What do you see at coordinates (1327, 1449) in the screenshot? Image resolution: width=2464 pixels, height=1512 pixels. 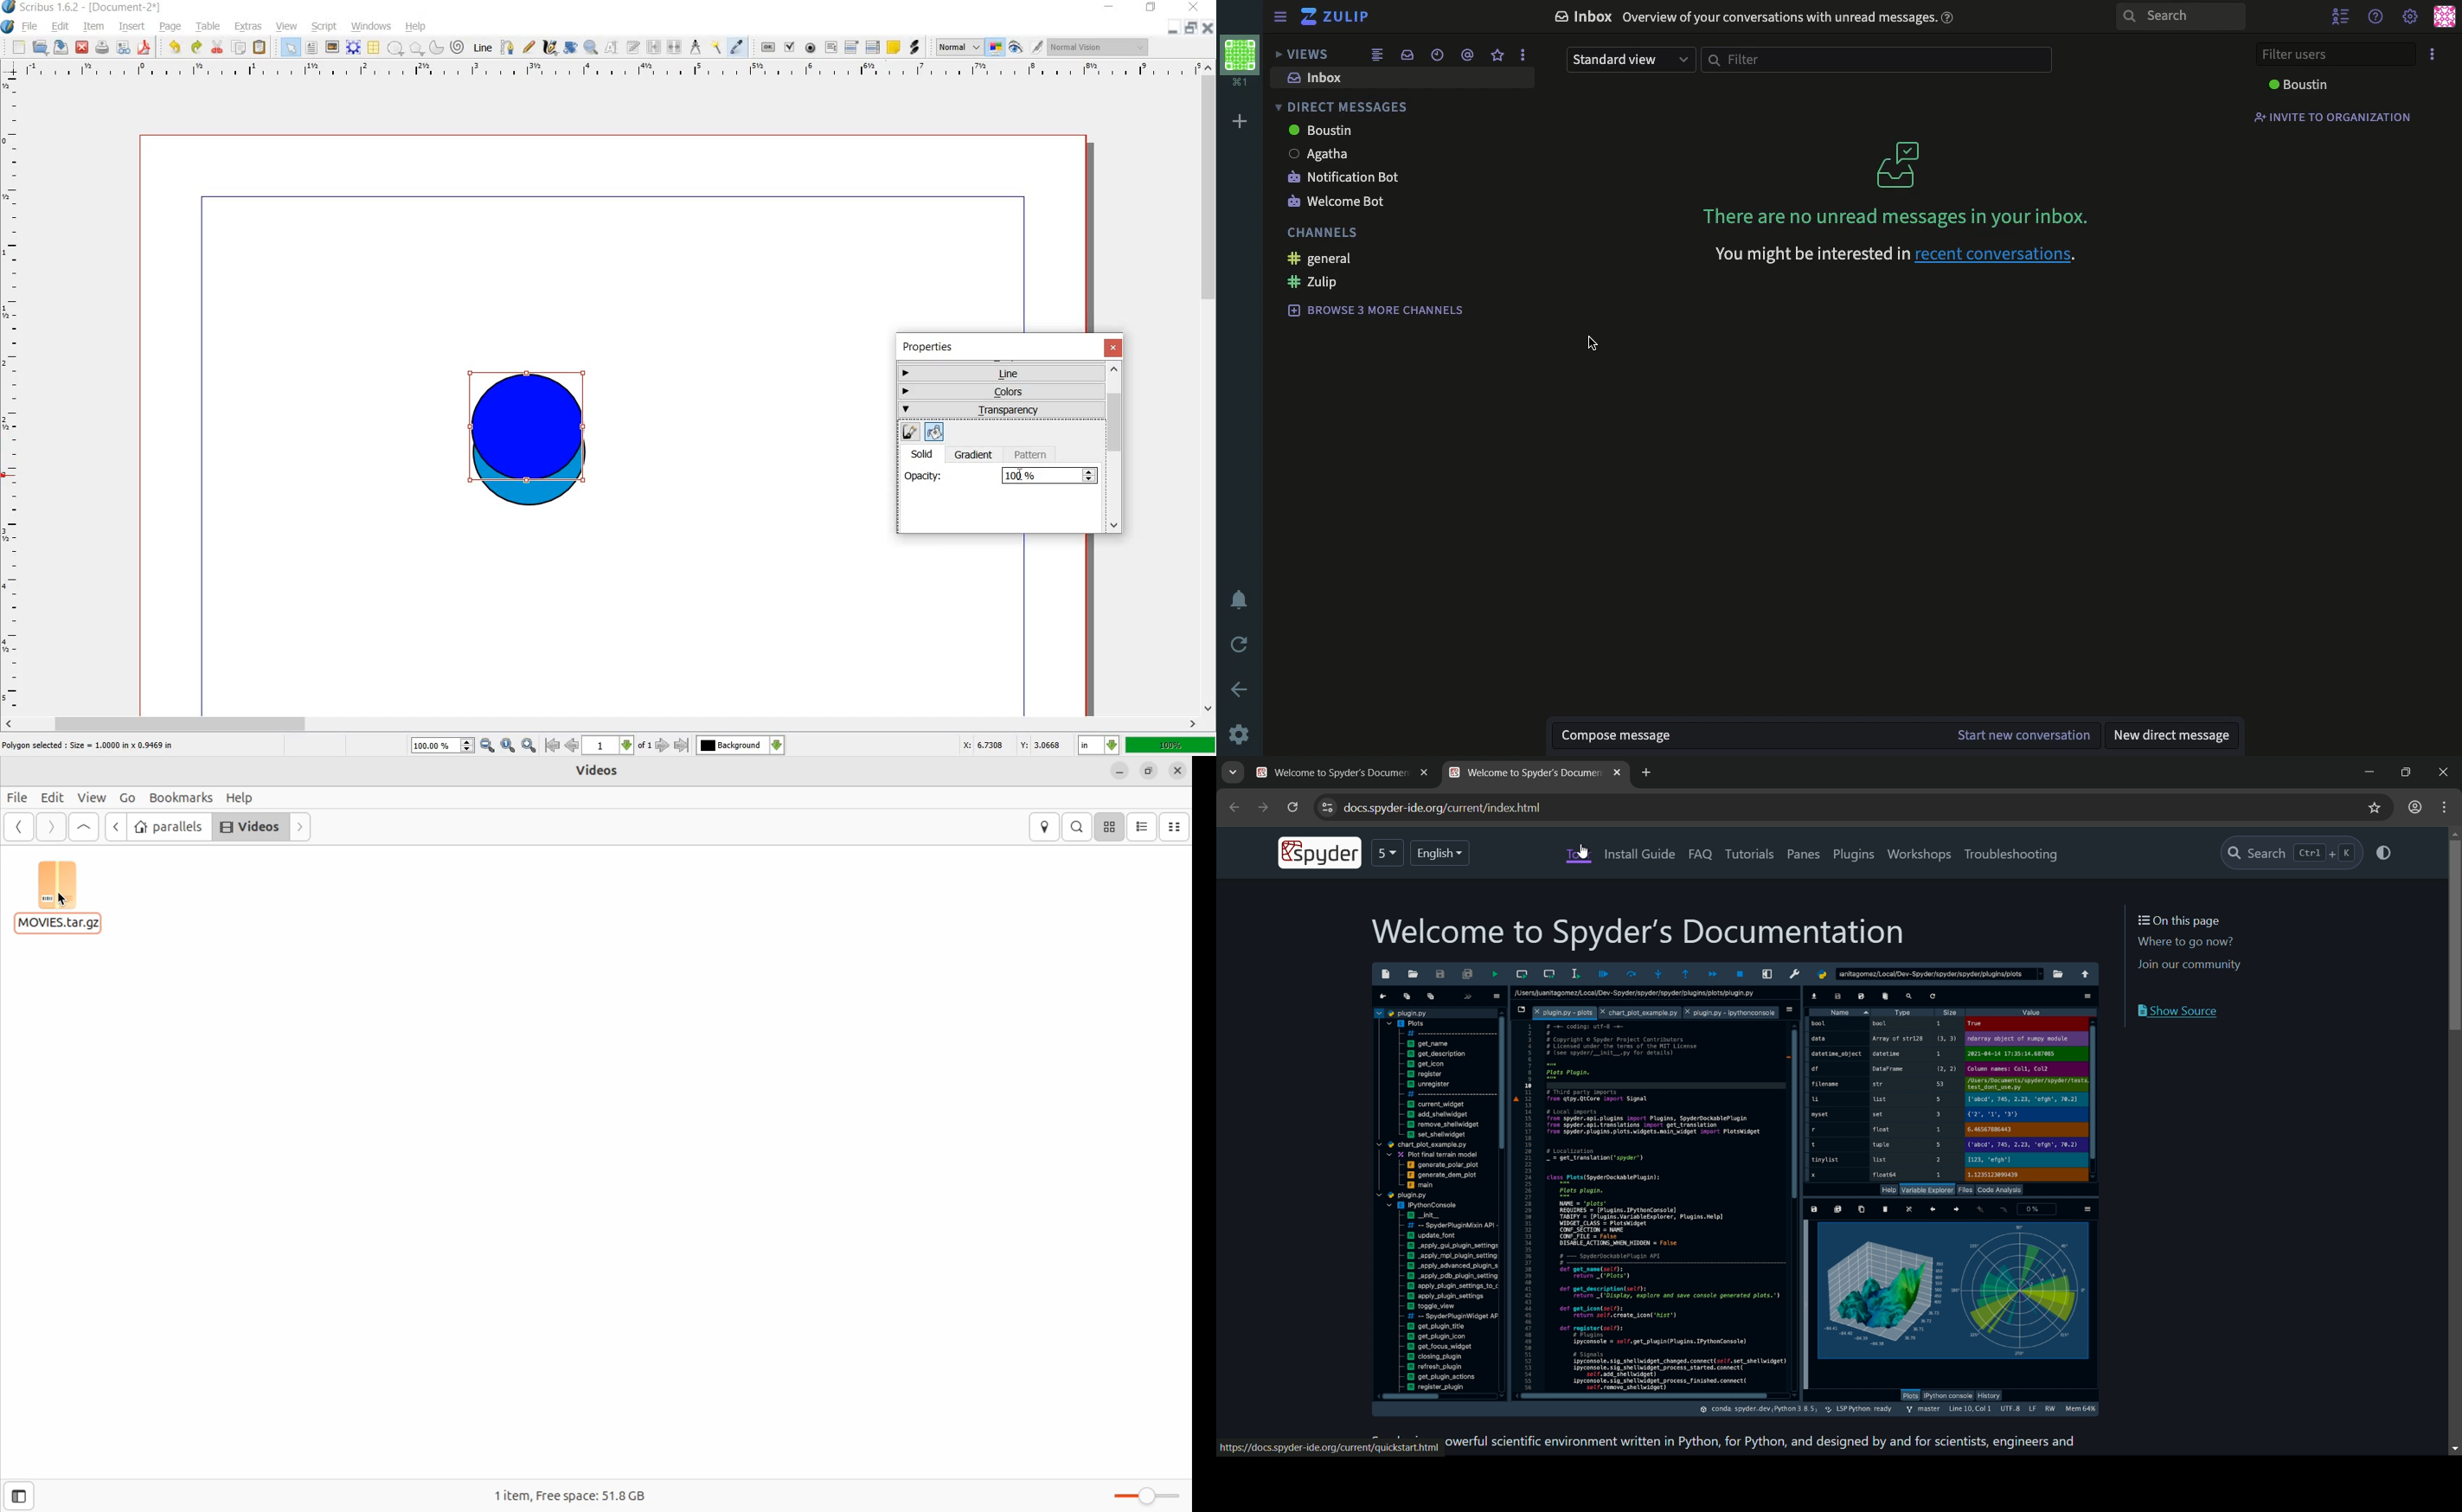 I see `https://docs.spyder-ide.org/current/quickstart.html` at bounding box center [1327, 1449].